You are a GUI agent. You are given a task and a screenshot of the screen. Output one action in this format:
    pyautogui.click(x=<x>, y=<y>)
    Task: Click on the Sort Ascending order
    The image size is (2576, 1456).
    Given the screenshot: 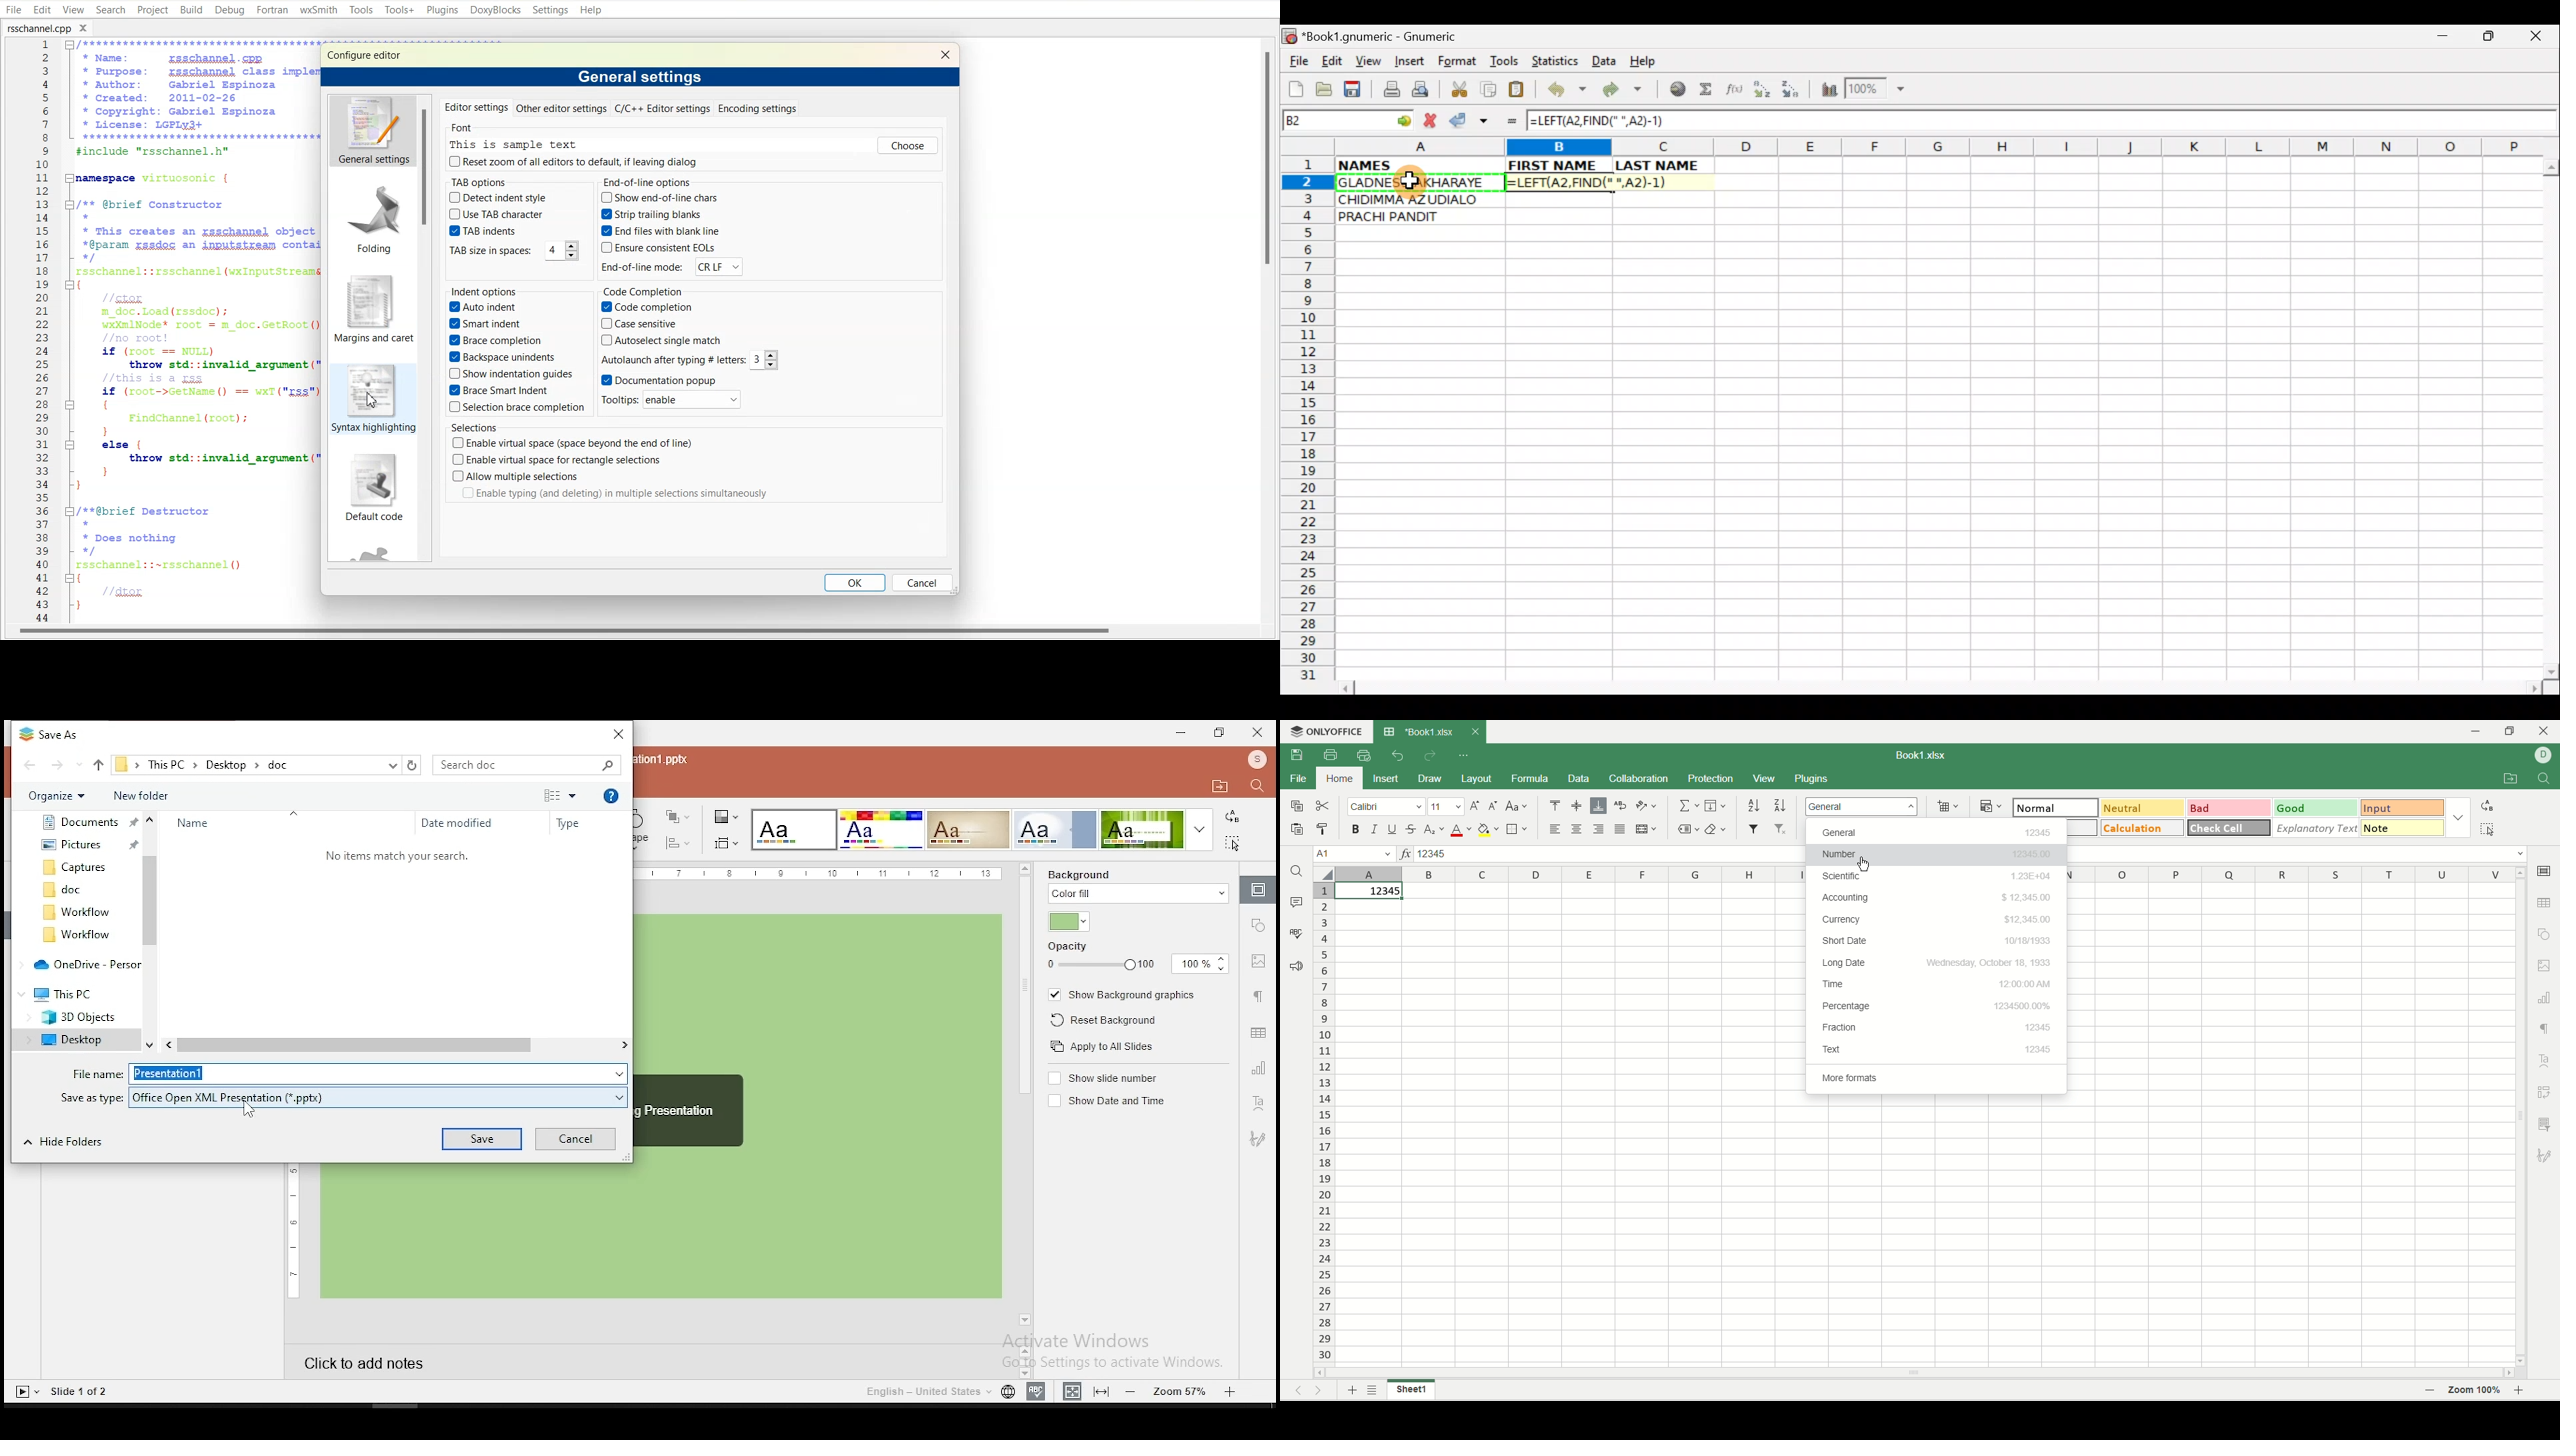 What is the action you would take?
    pyautogui.click(x=1766, y=92)
    